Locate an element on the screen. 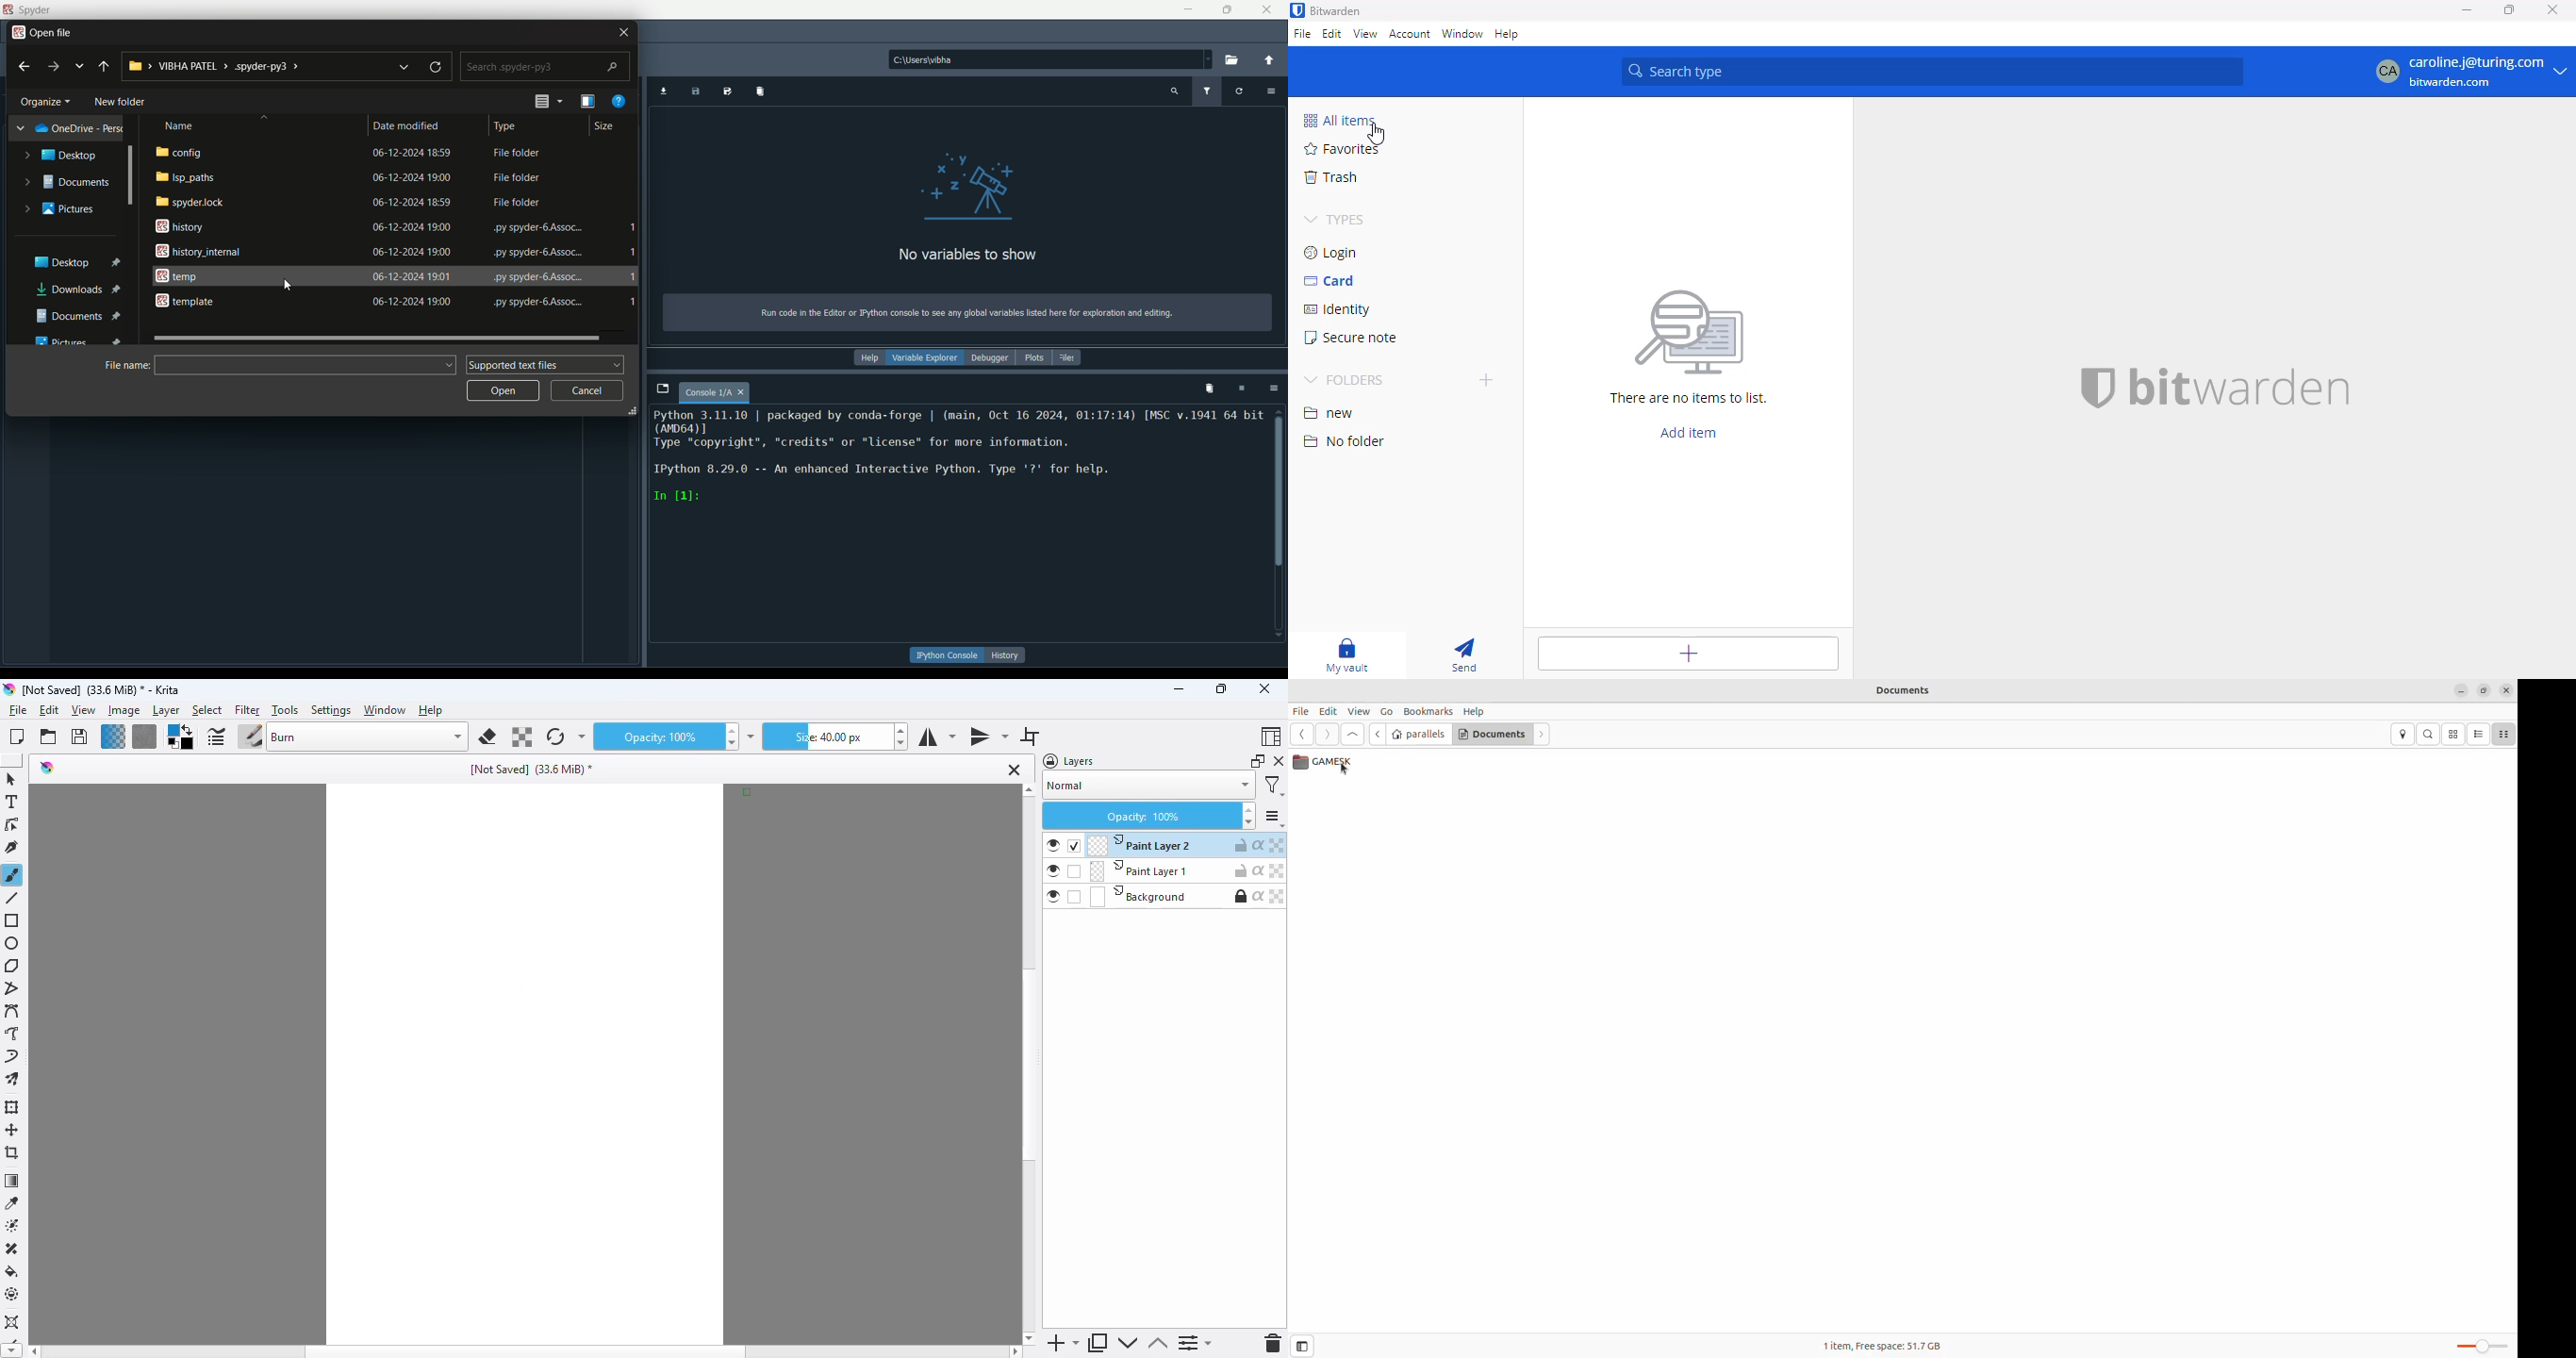 The height and width of the screenshot is (1372, 2576). Paint Layer 1 is located at coordinates (1137, 871).